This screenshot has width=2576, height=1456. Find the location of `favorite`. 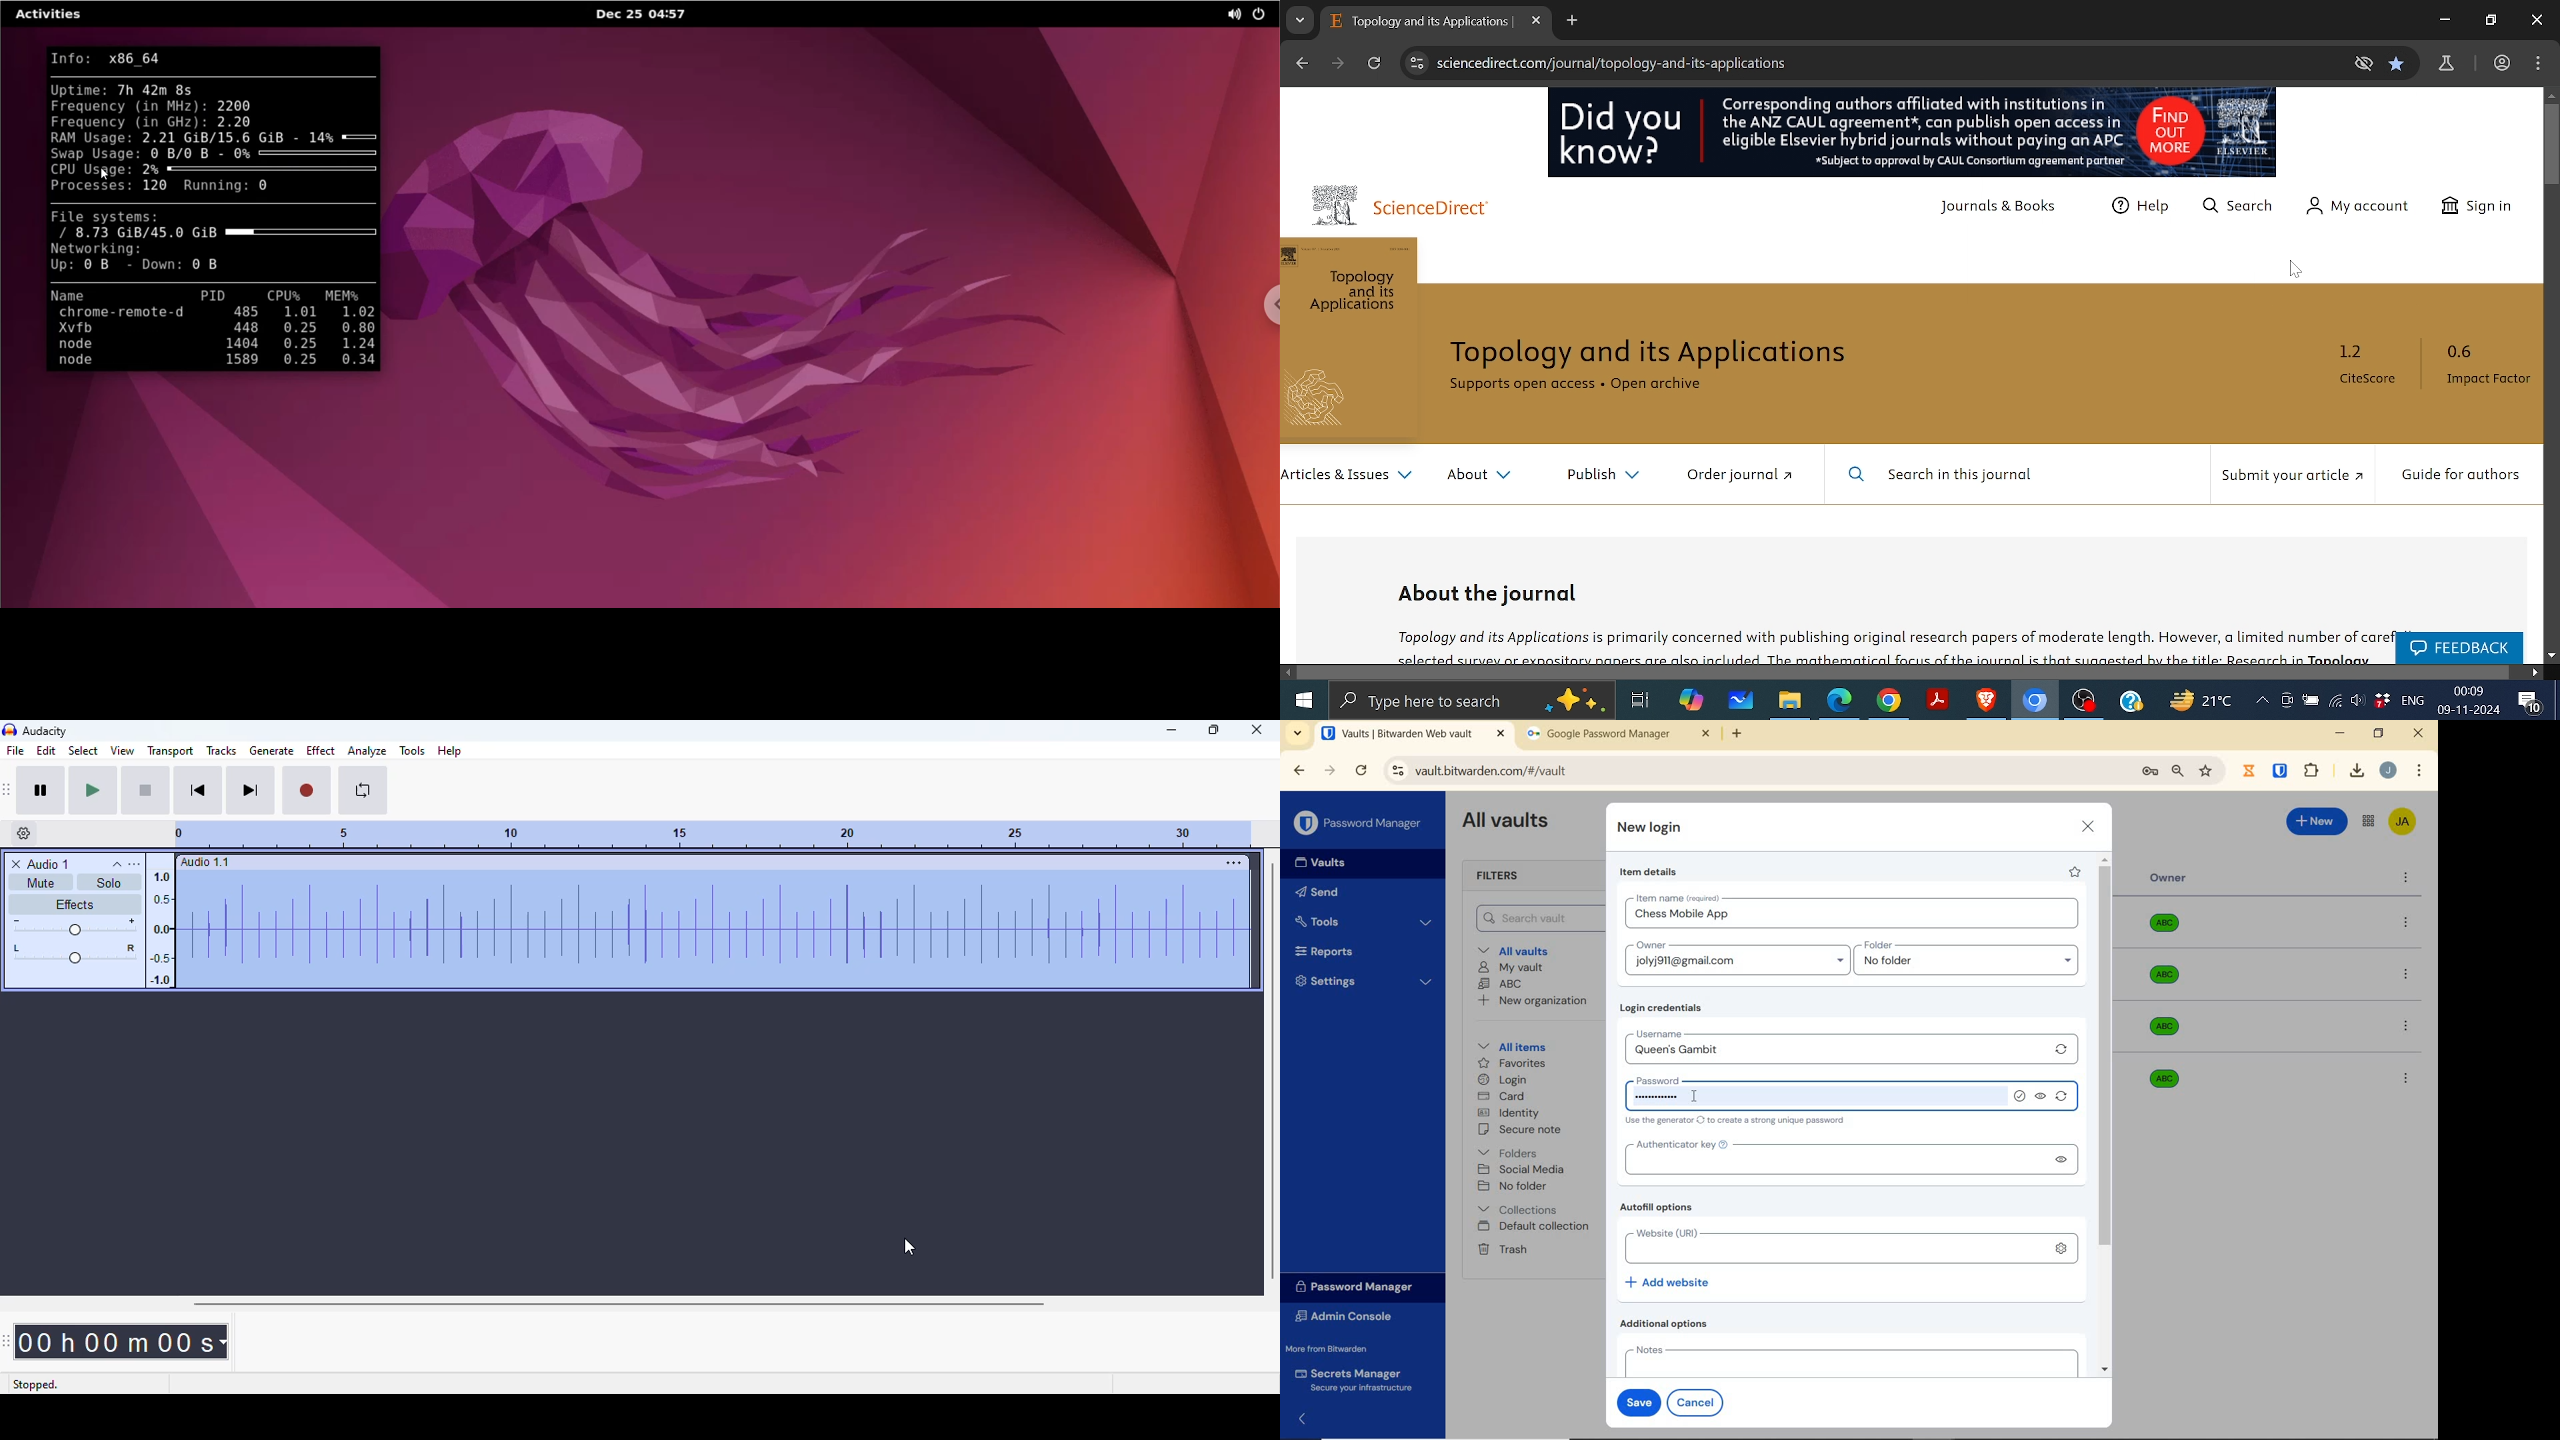

favorite is located at coordinates (2074, 872).